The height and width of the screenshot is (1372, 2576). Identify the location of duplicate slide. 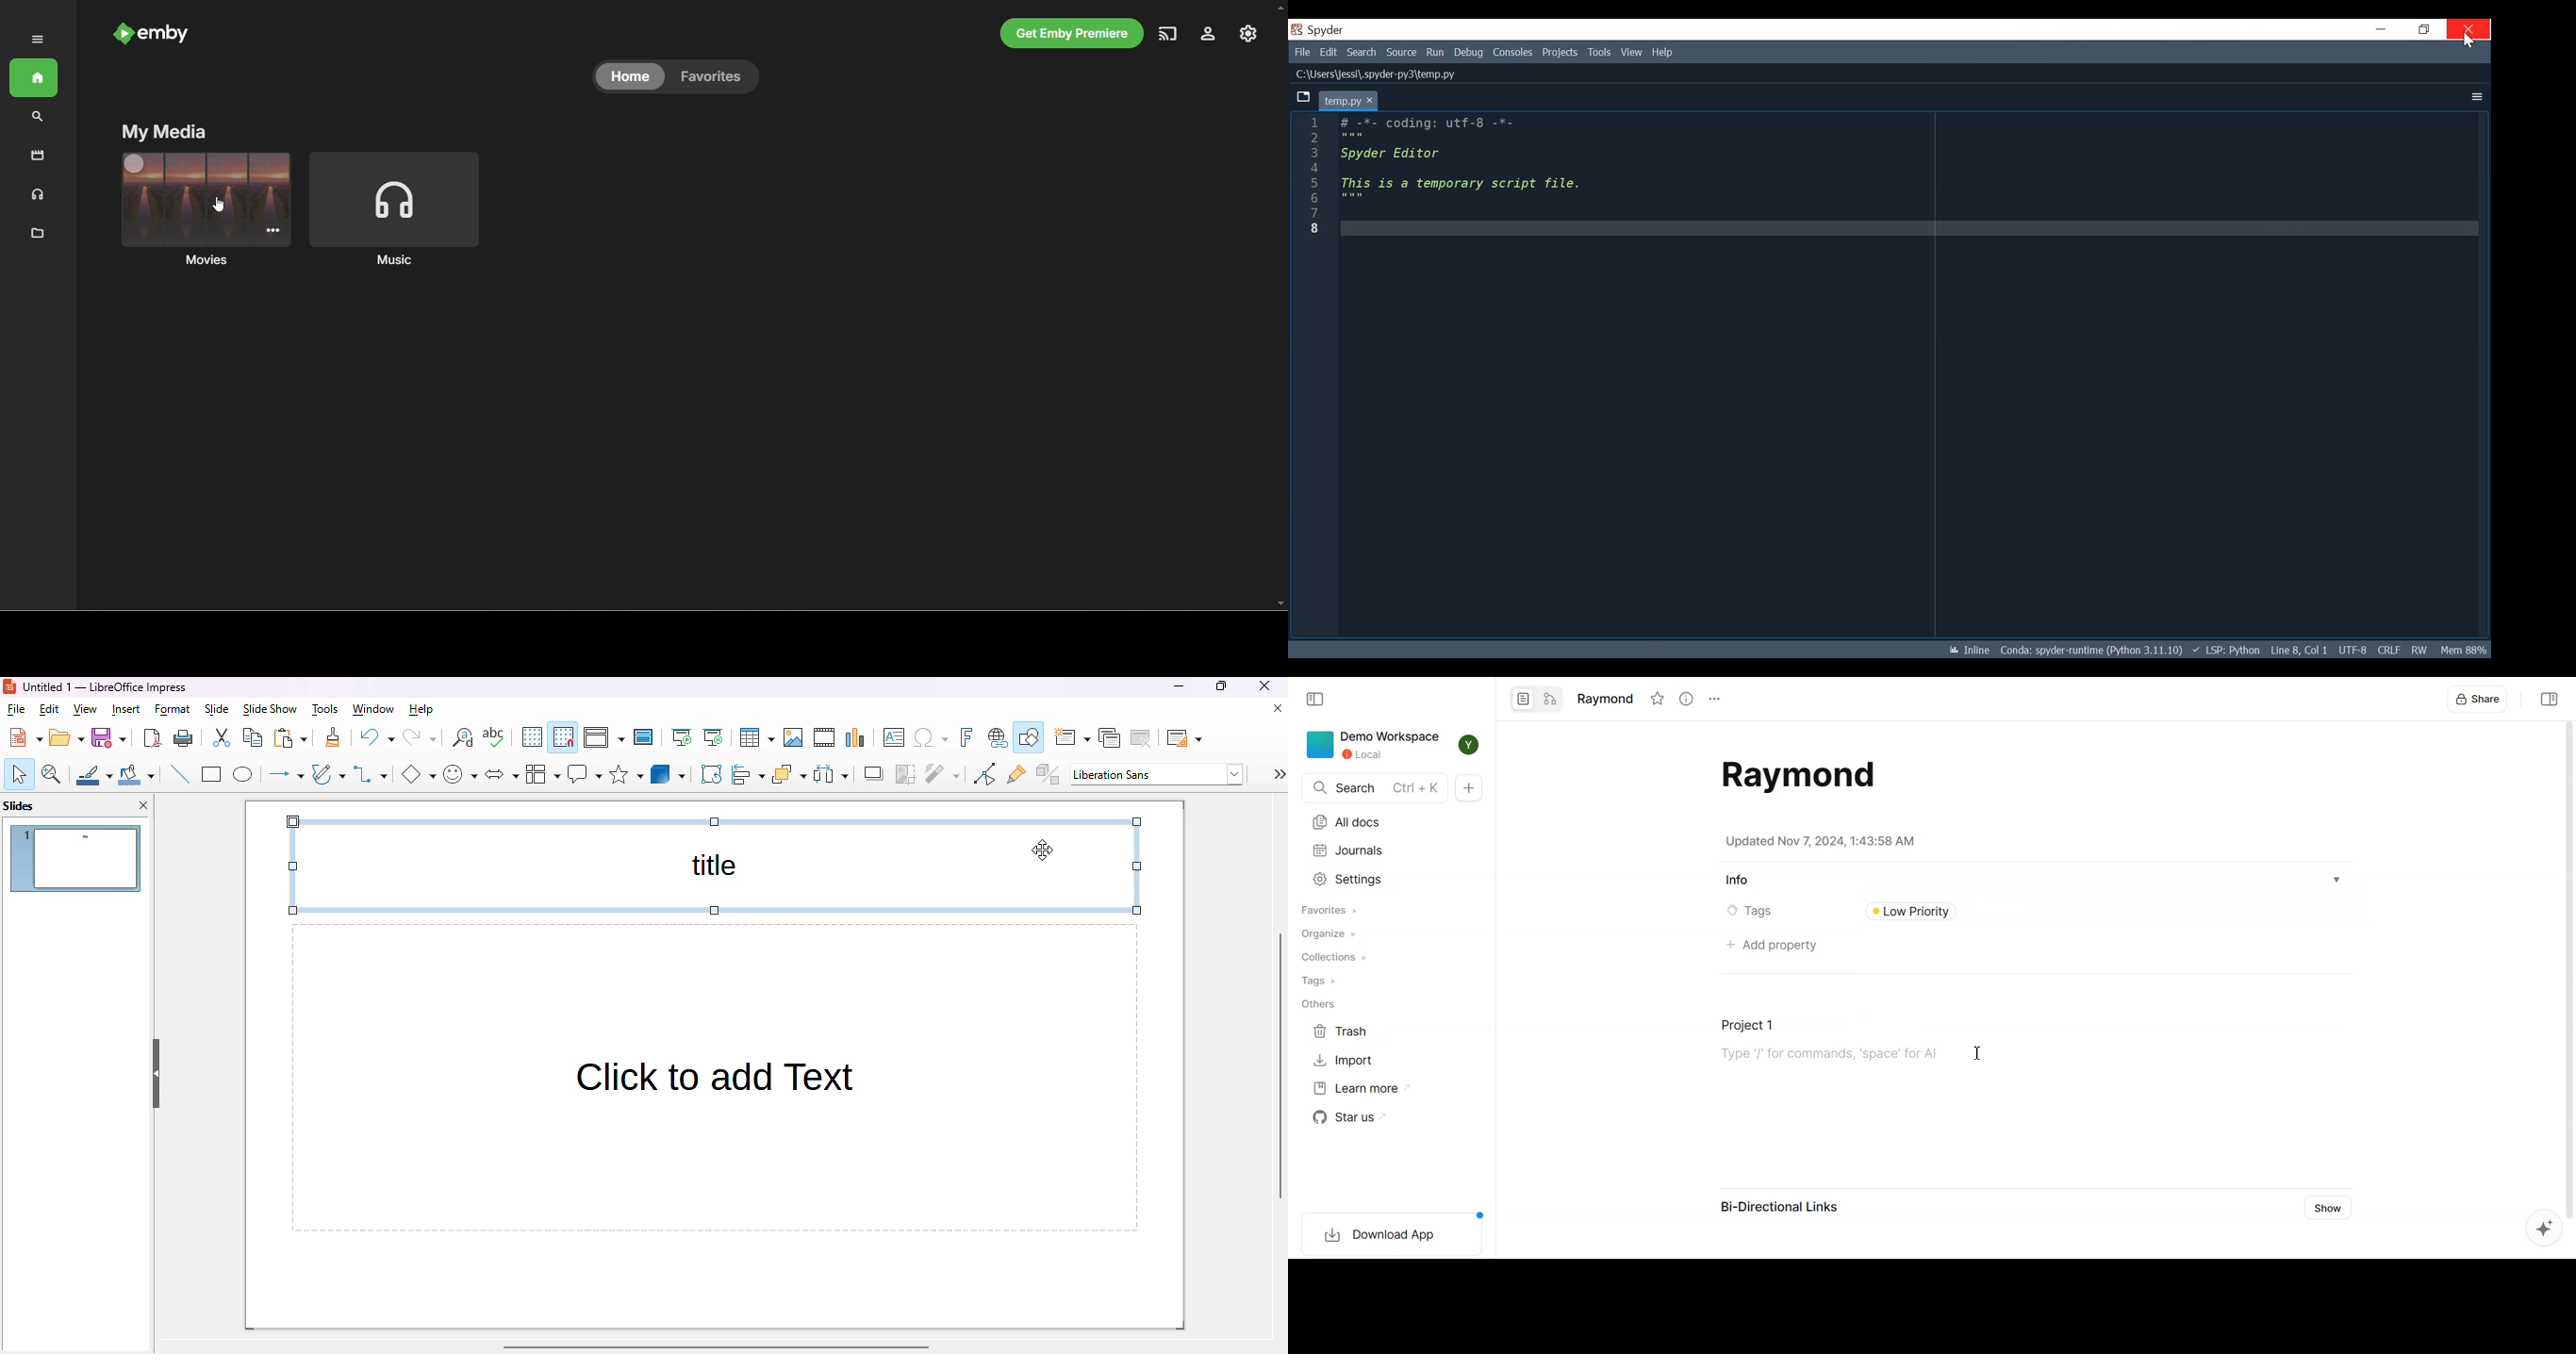
(1109, 737).